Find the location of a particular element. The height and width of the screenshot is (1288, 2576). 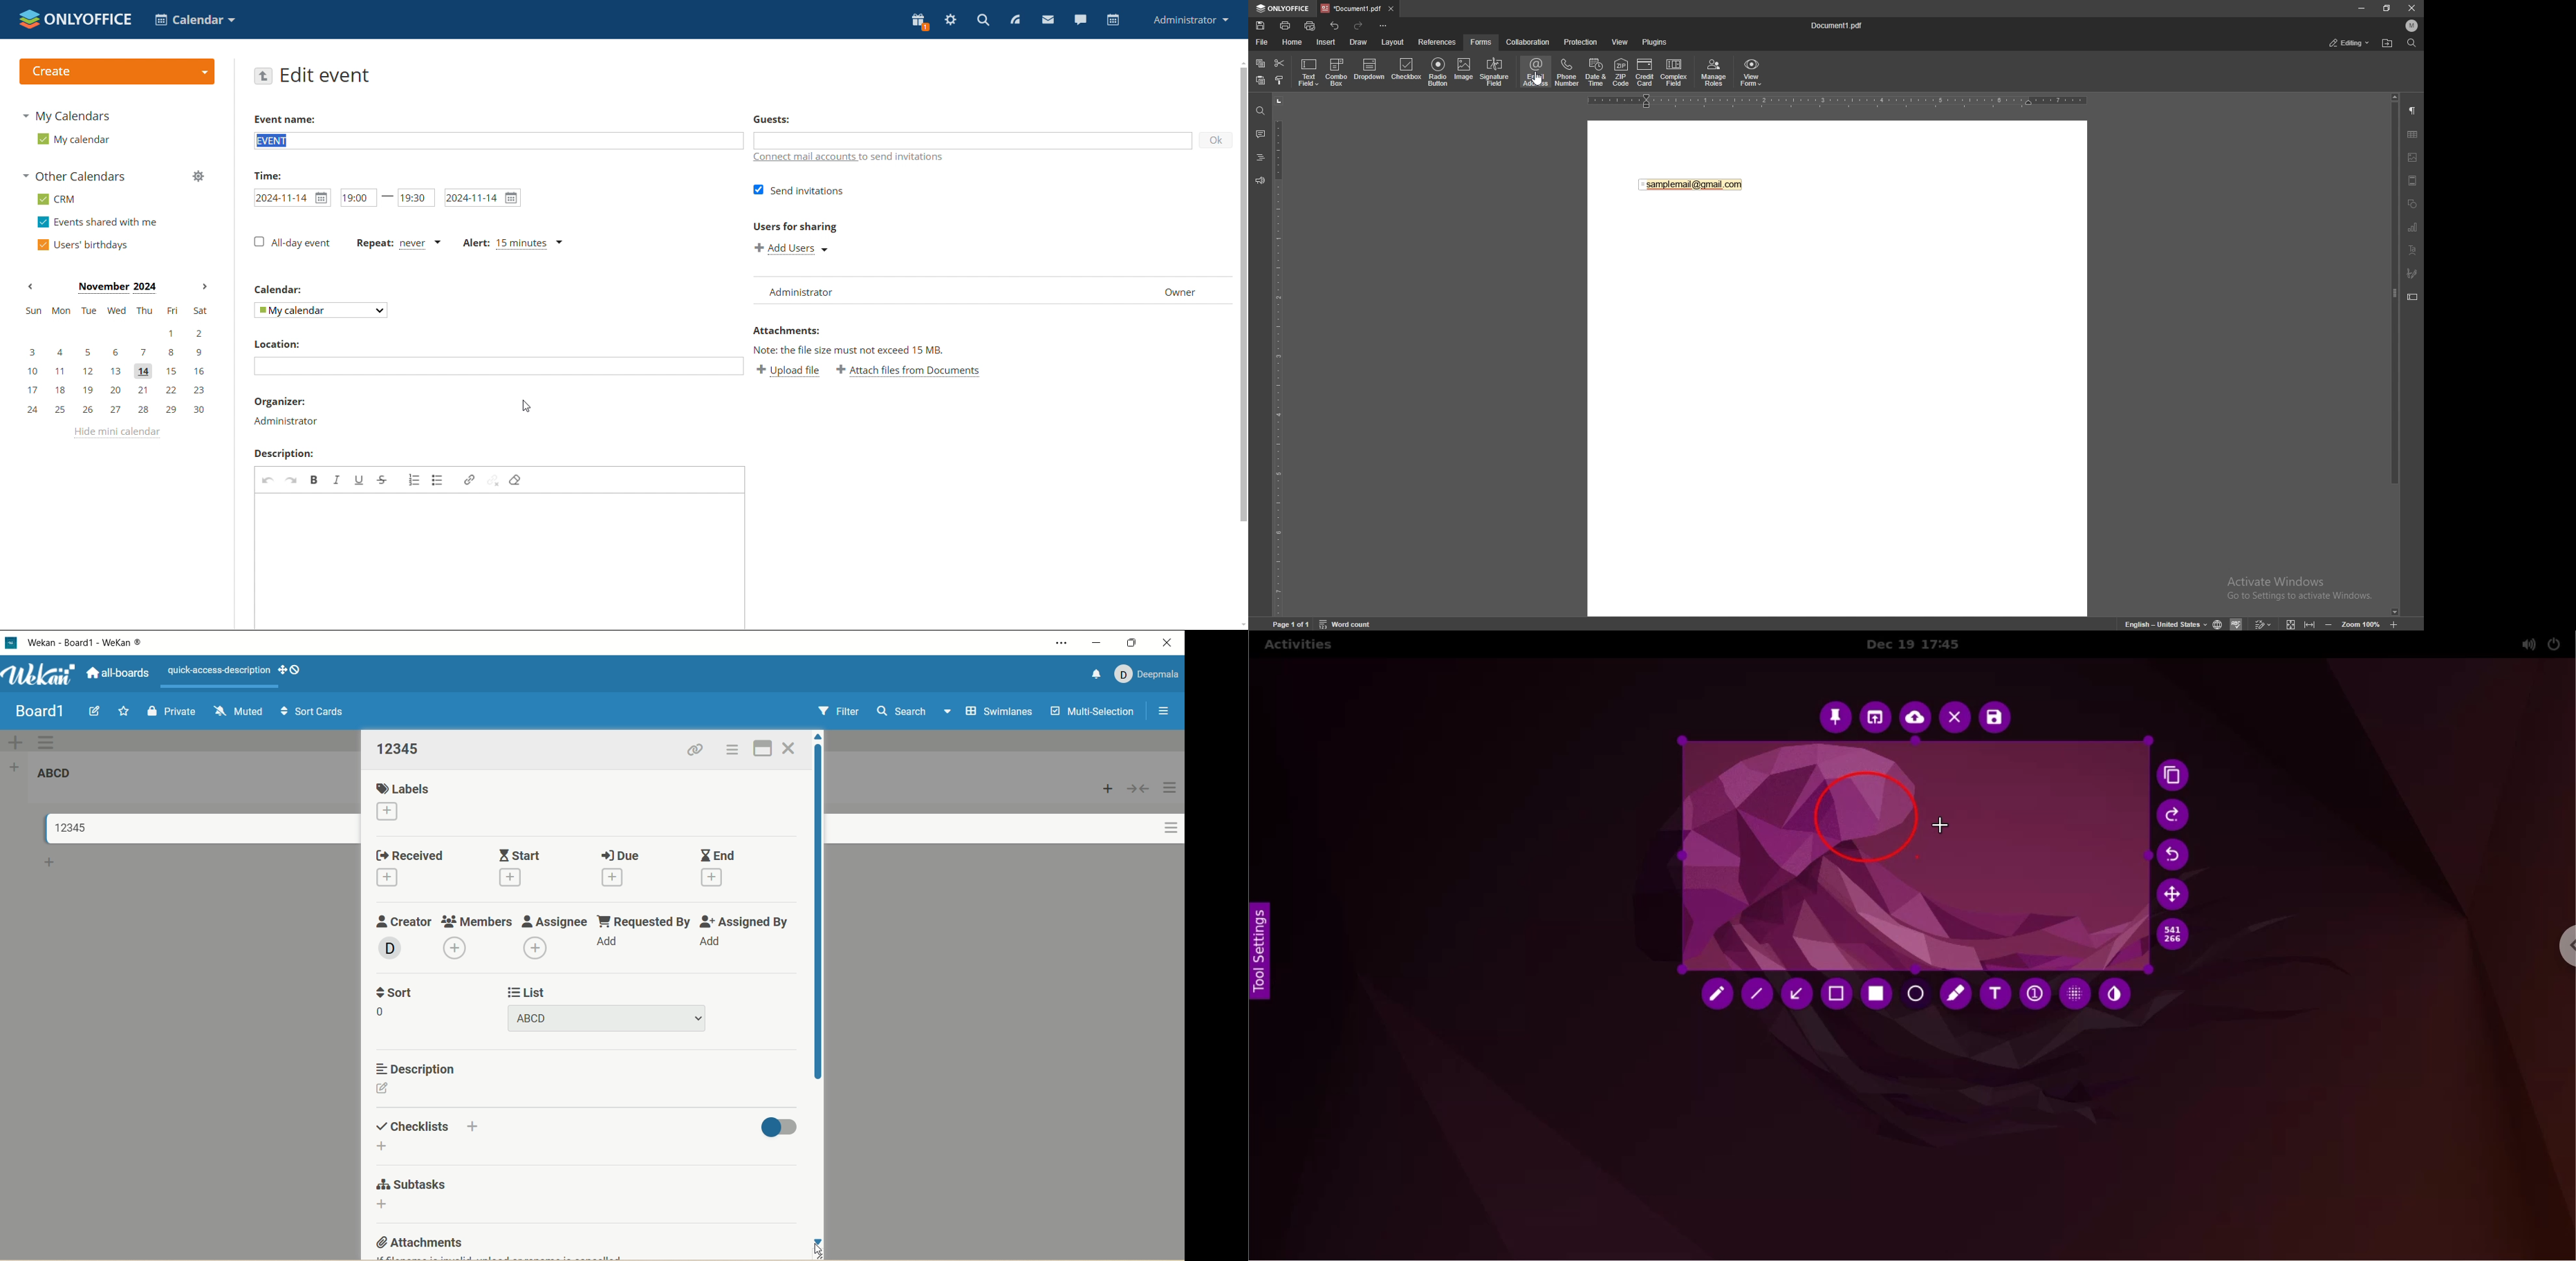

signature field is located at coordinates (2412, 274).